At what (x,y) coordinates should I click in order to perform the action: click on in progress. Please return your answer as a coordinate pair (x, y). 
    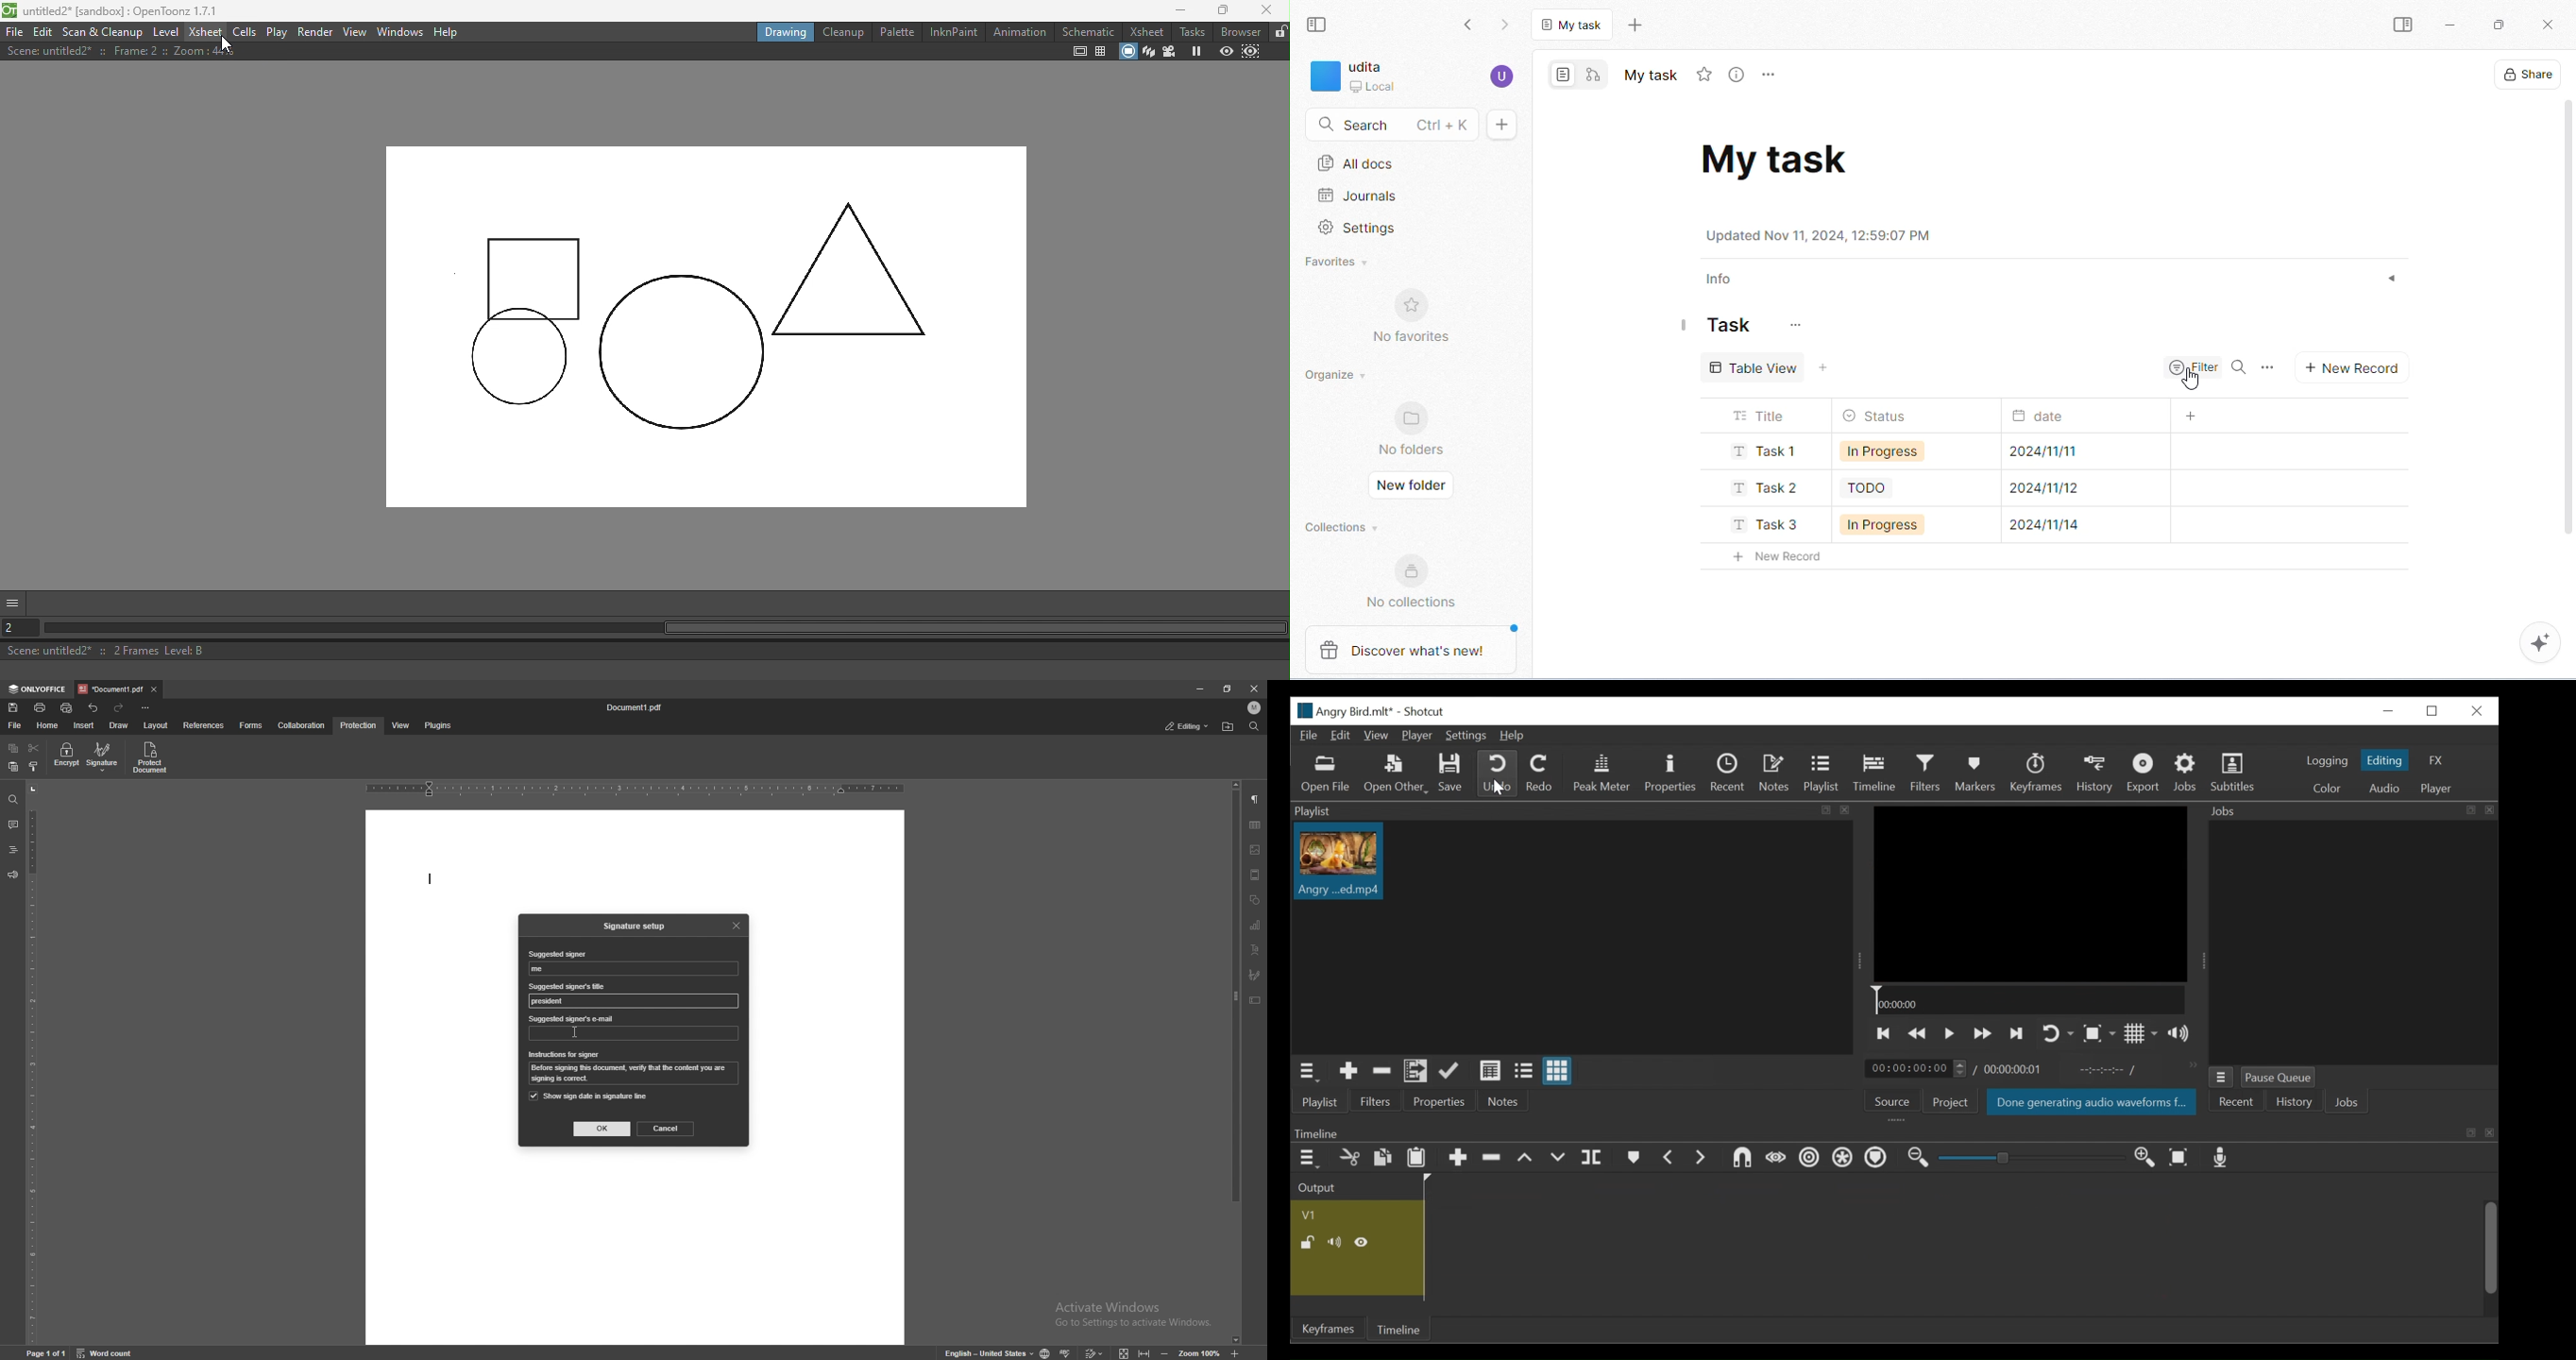
    Looking at the image, I should click on (1880, 526).